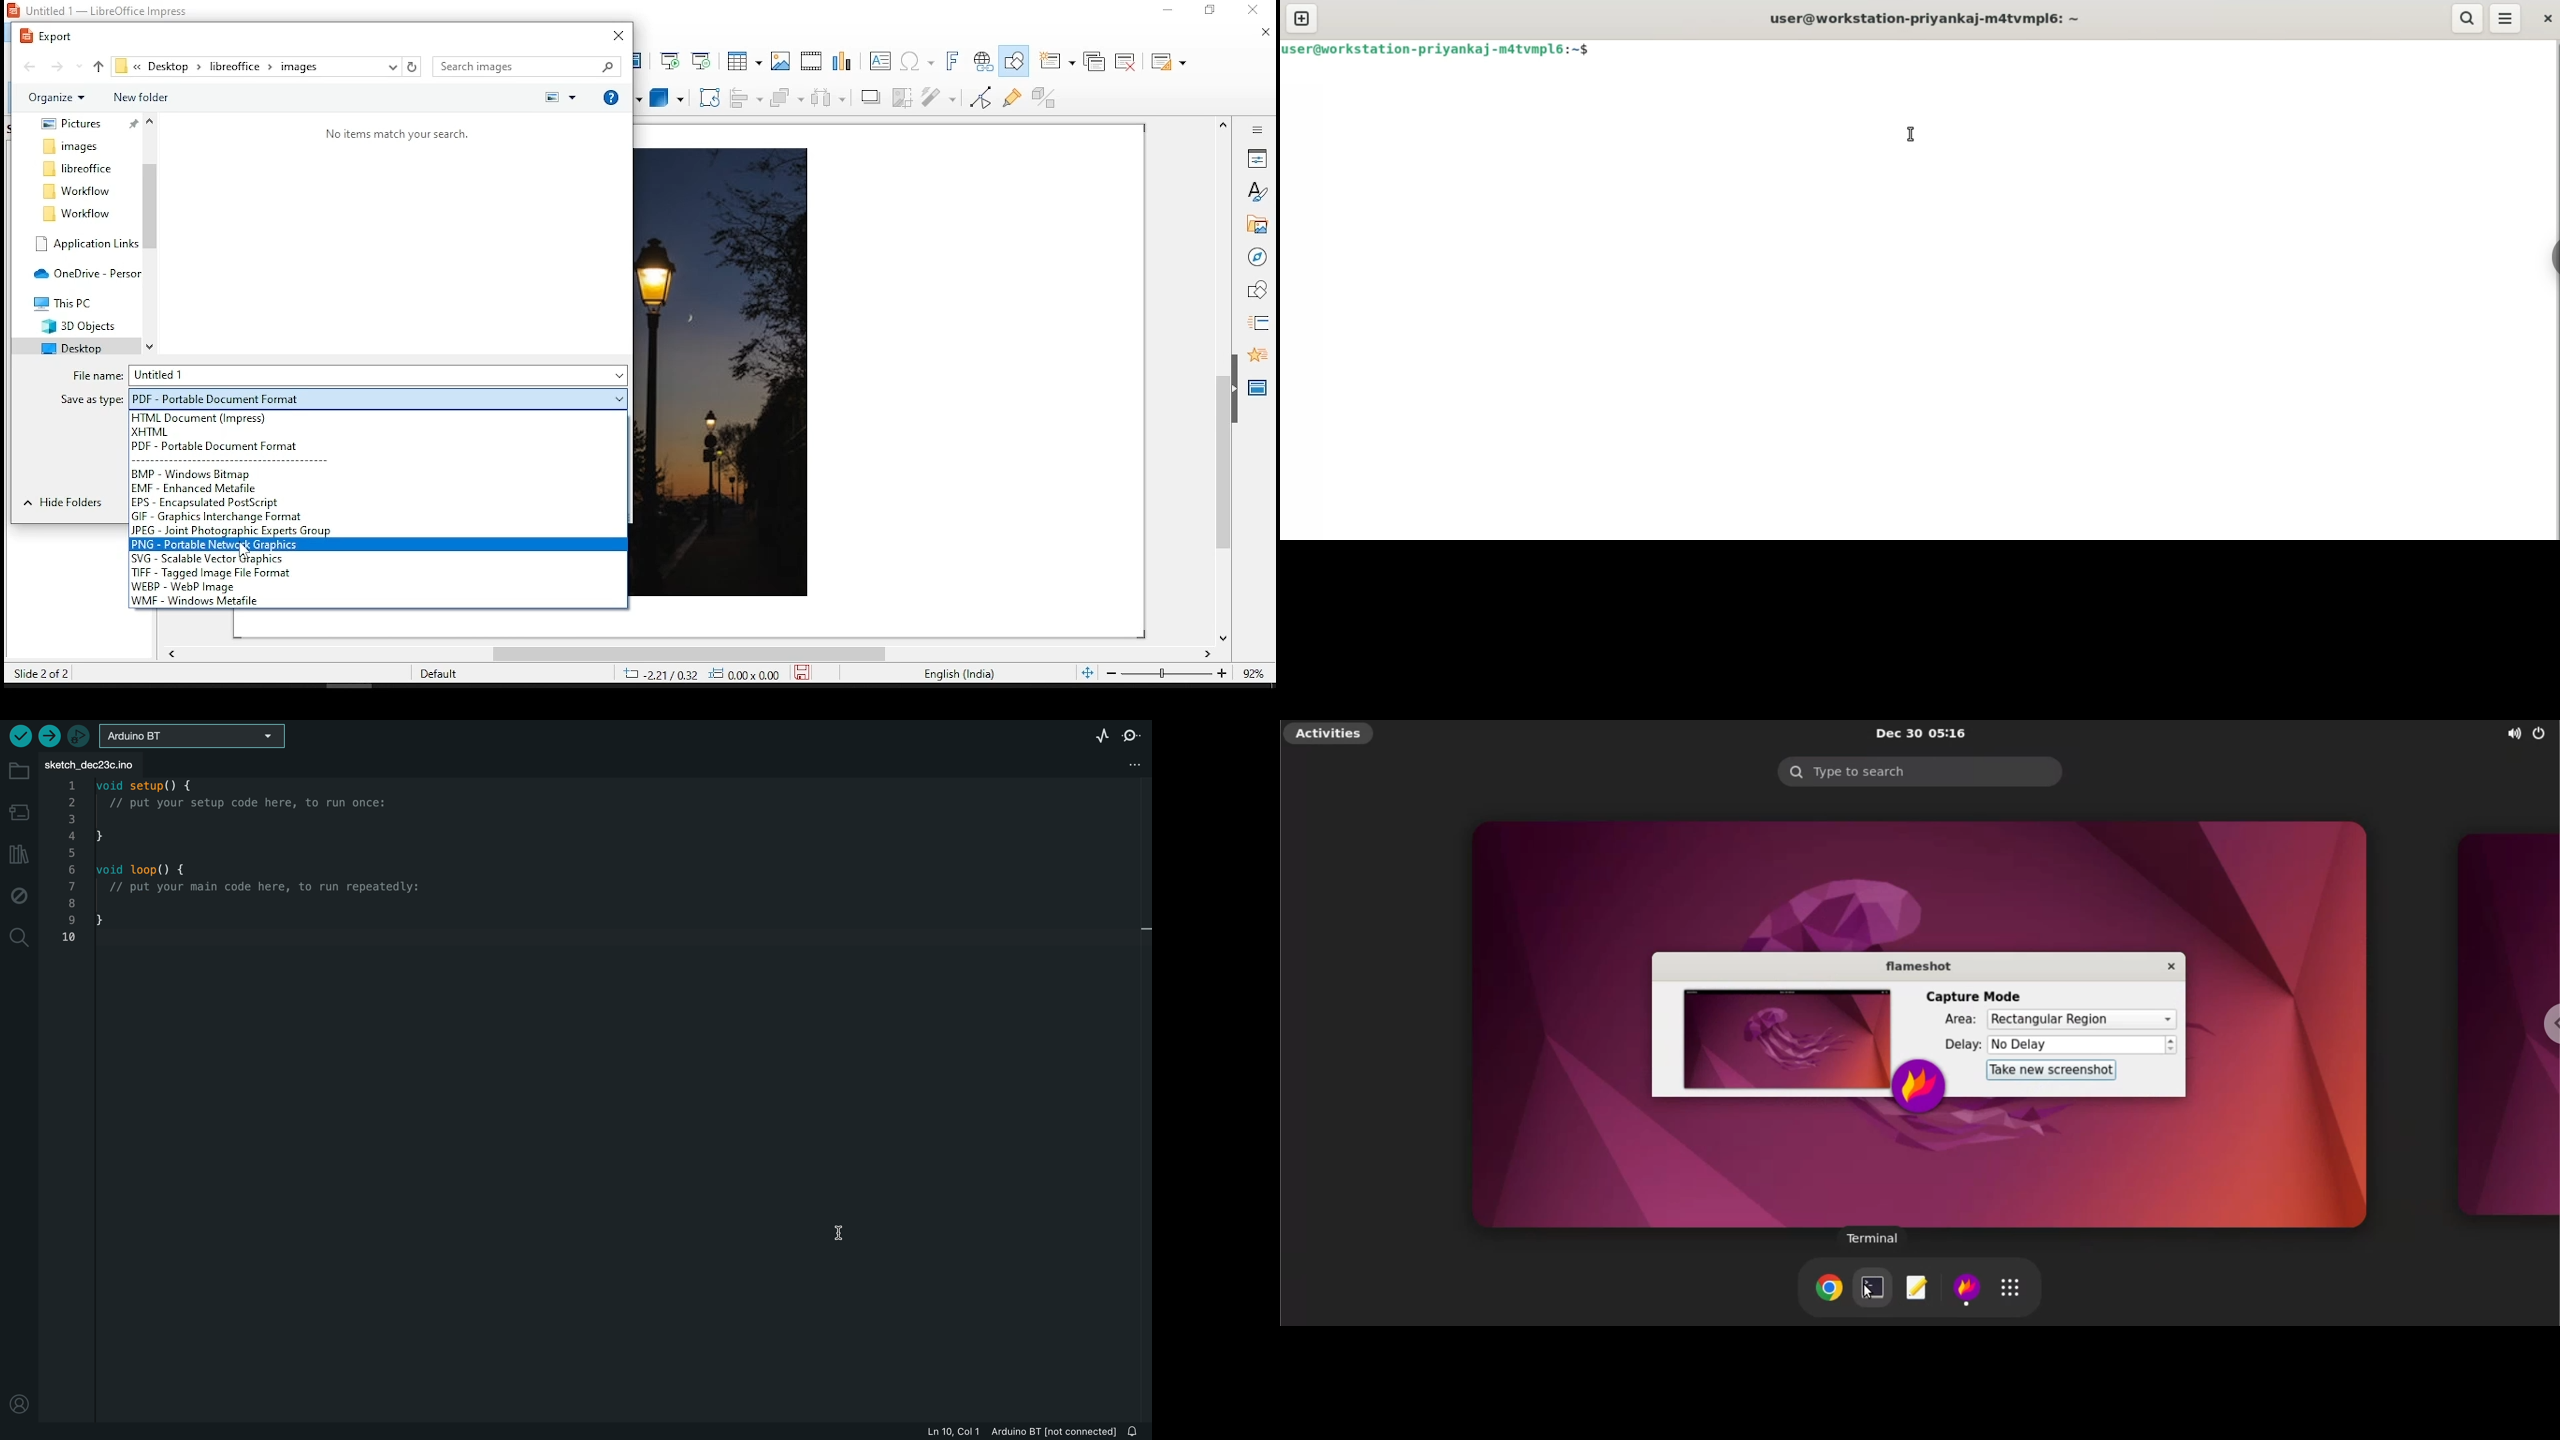  I want to click on toggle extrusiuon, so click(1050, 96).